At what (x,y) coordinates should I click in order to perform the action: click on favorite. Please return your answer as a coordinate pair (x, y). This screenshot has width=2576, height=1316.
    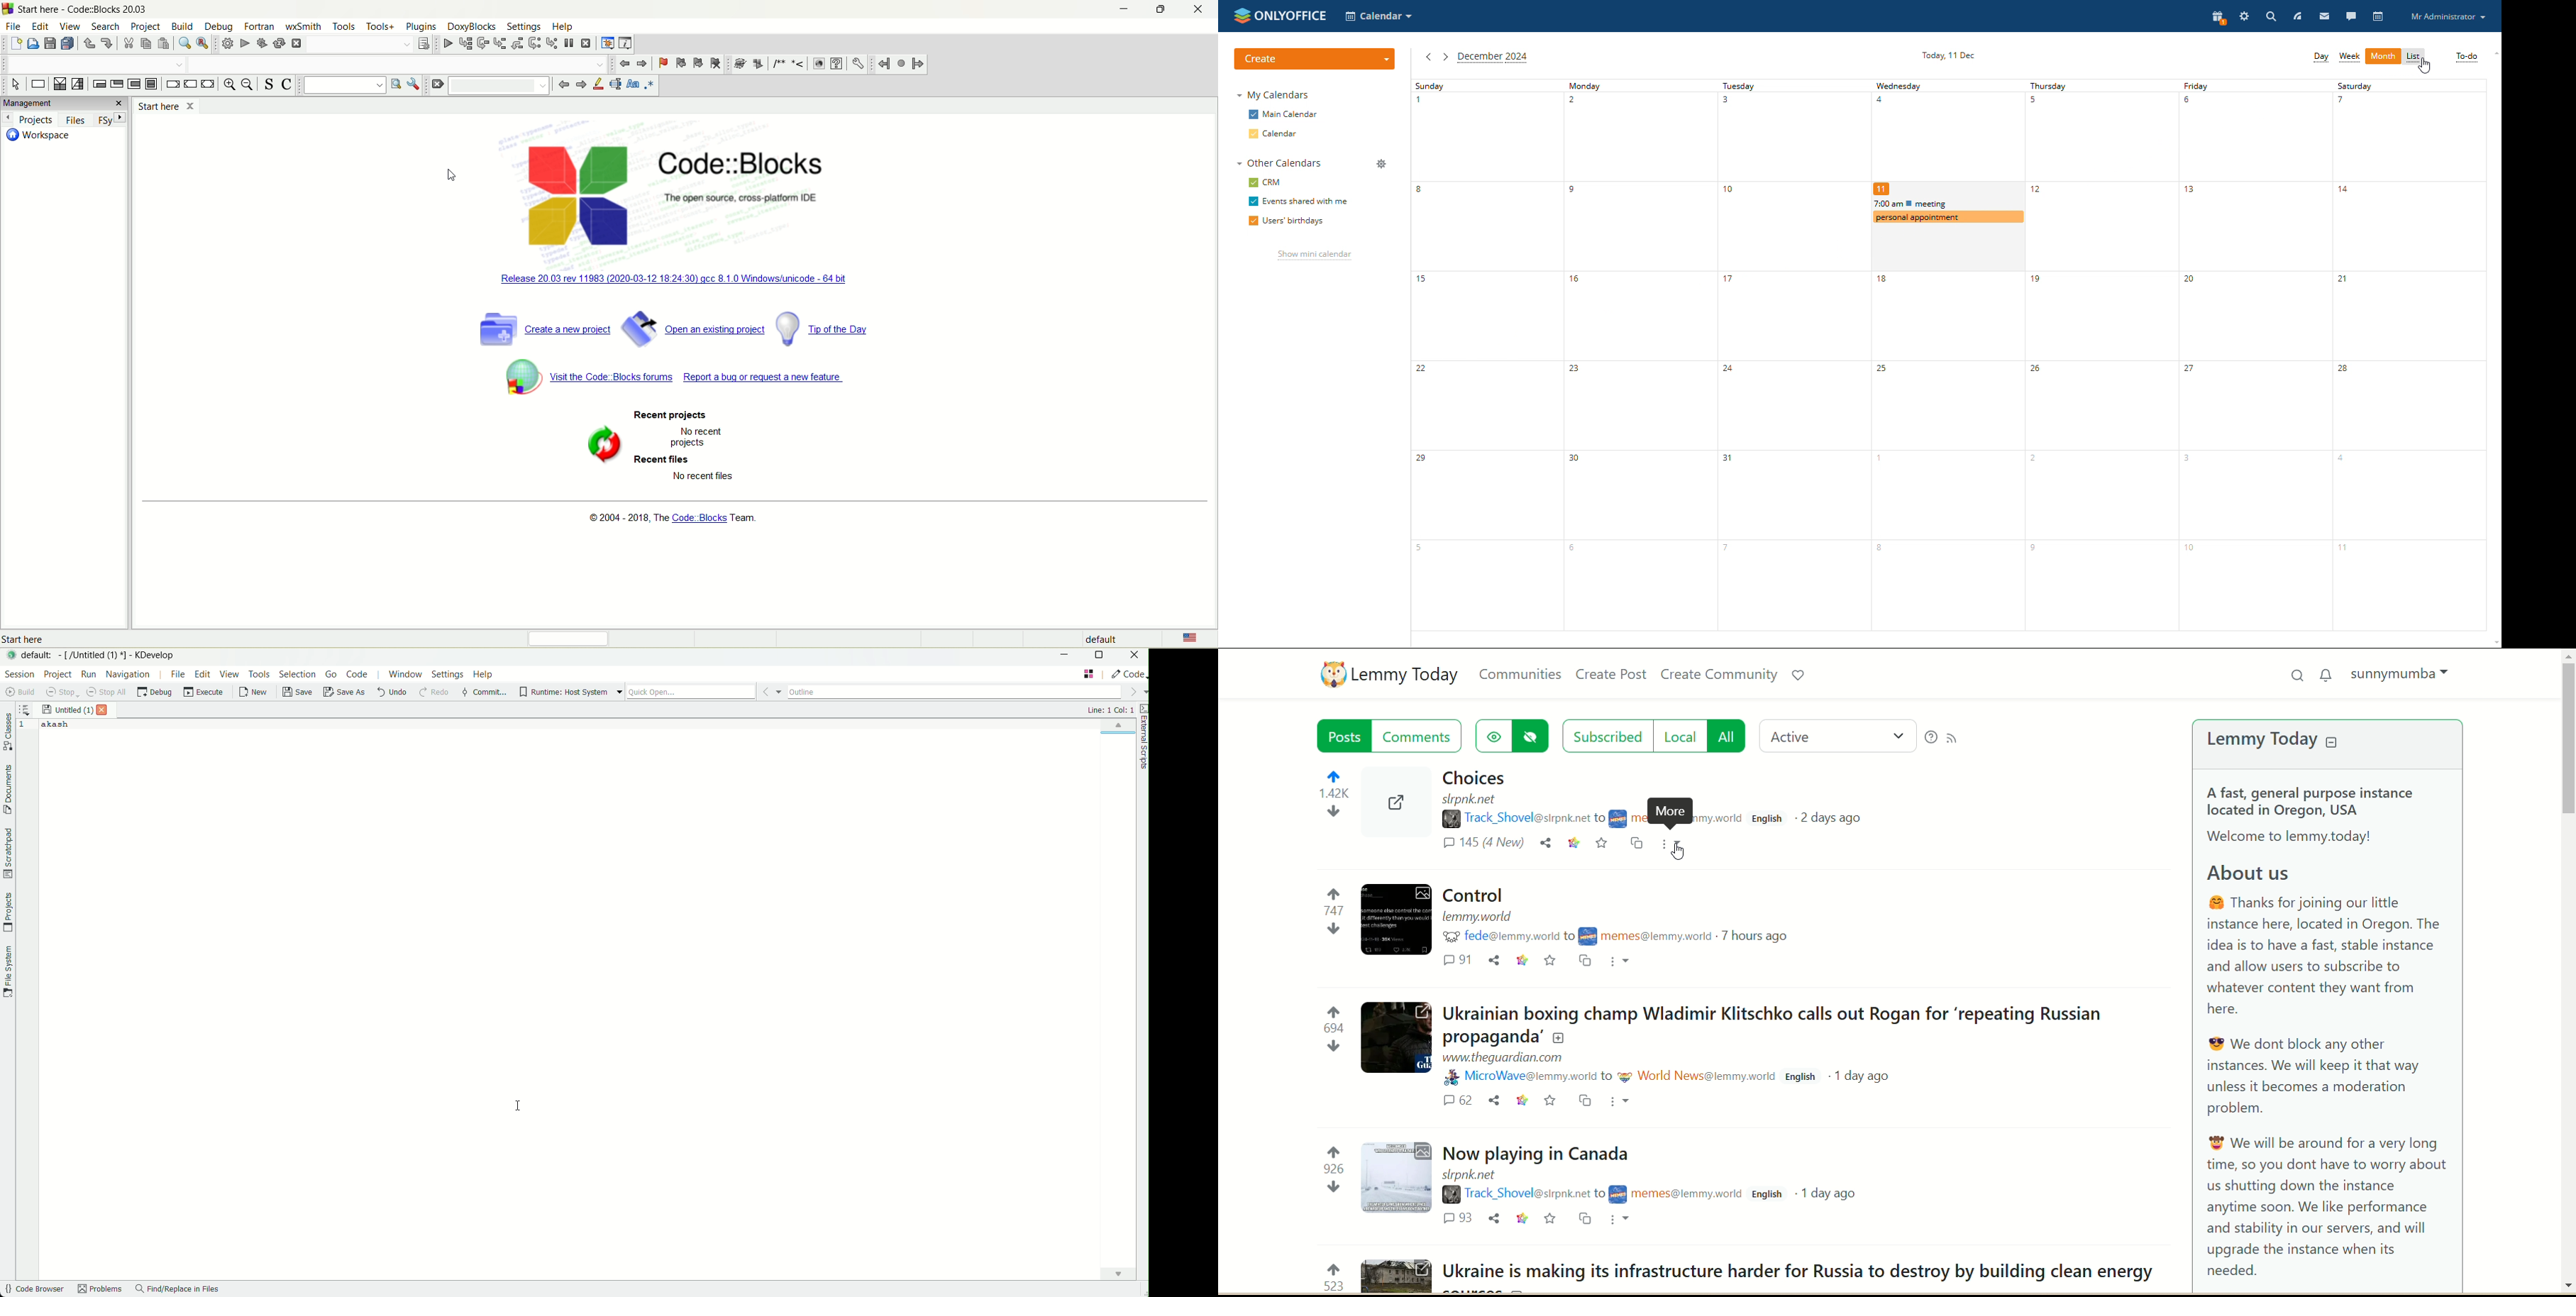
    Looking at the image, I should click on (1553, 1219).